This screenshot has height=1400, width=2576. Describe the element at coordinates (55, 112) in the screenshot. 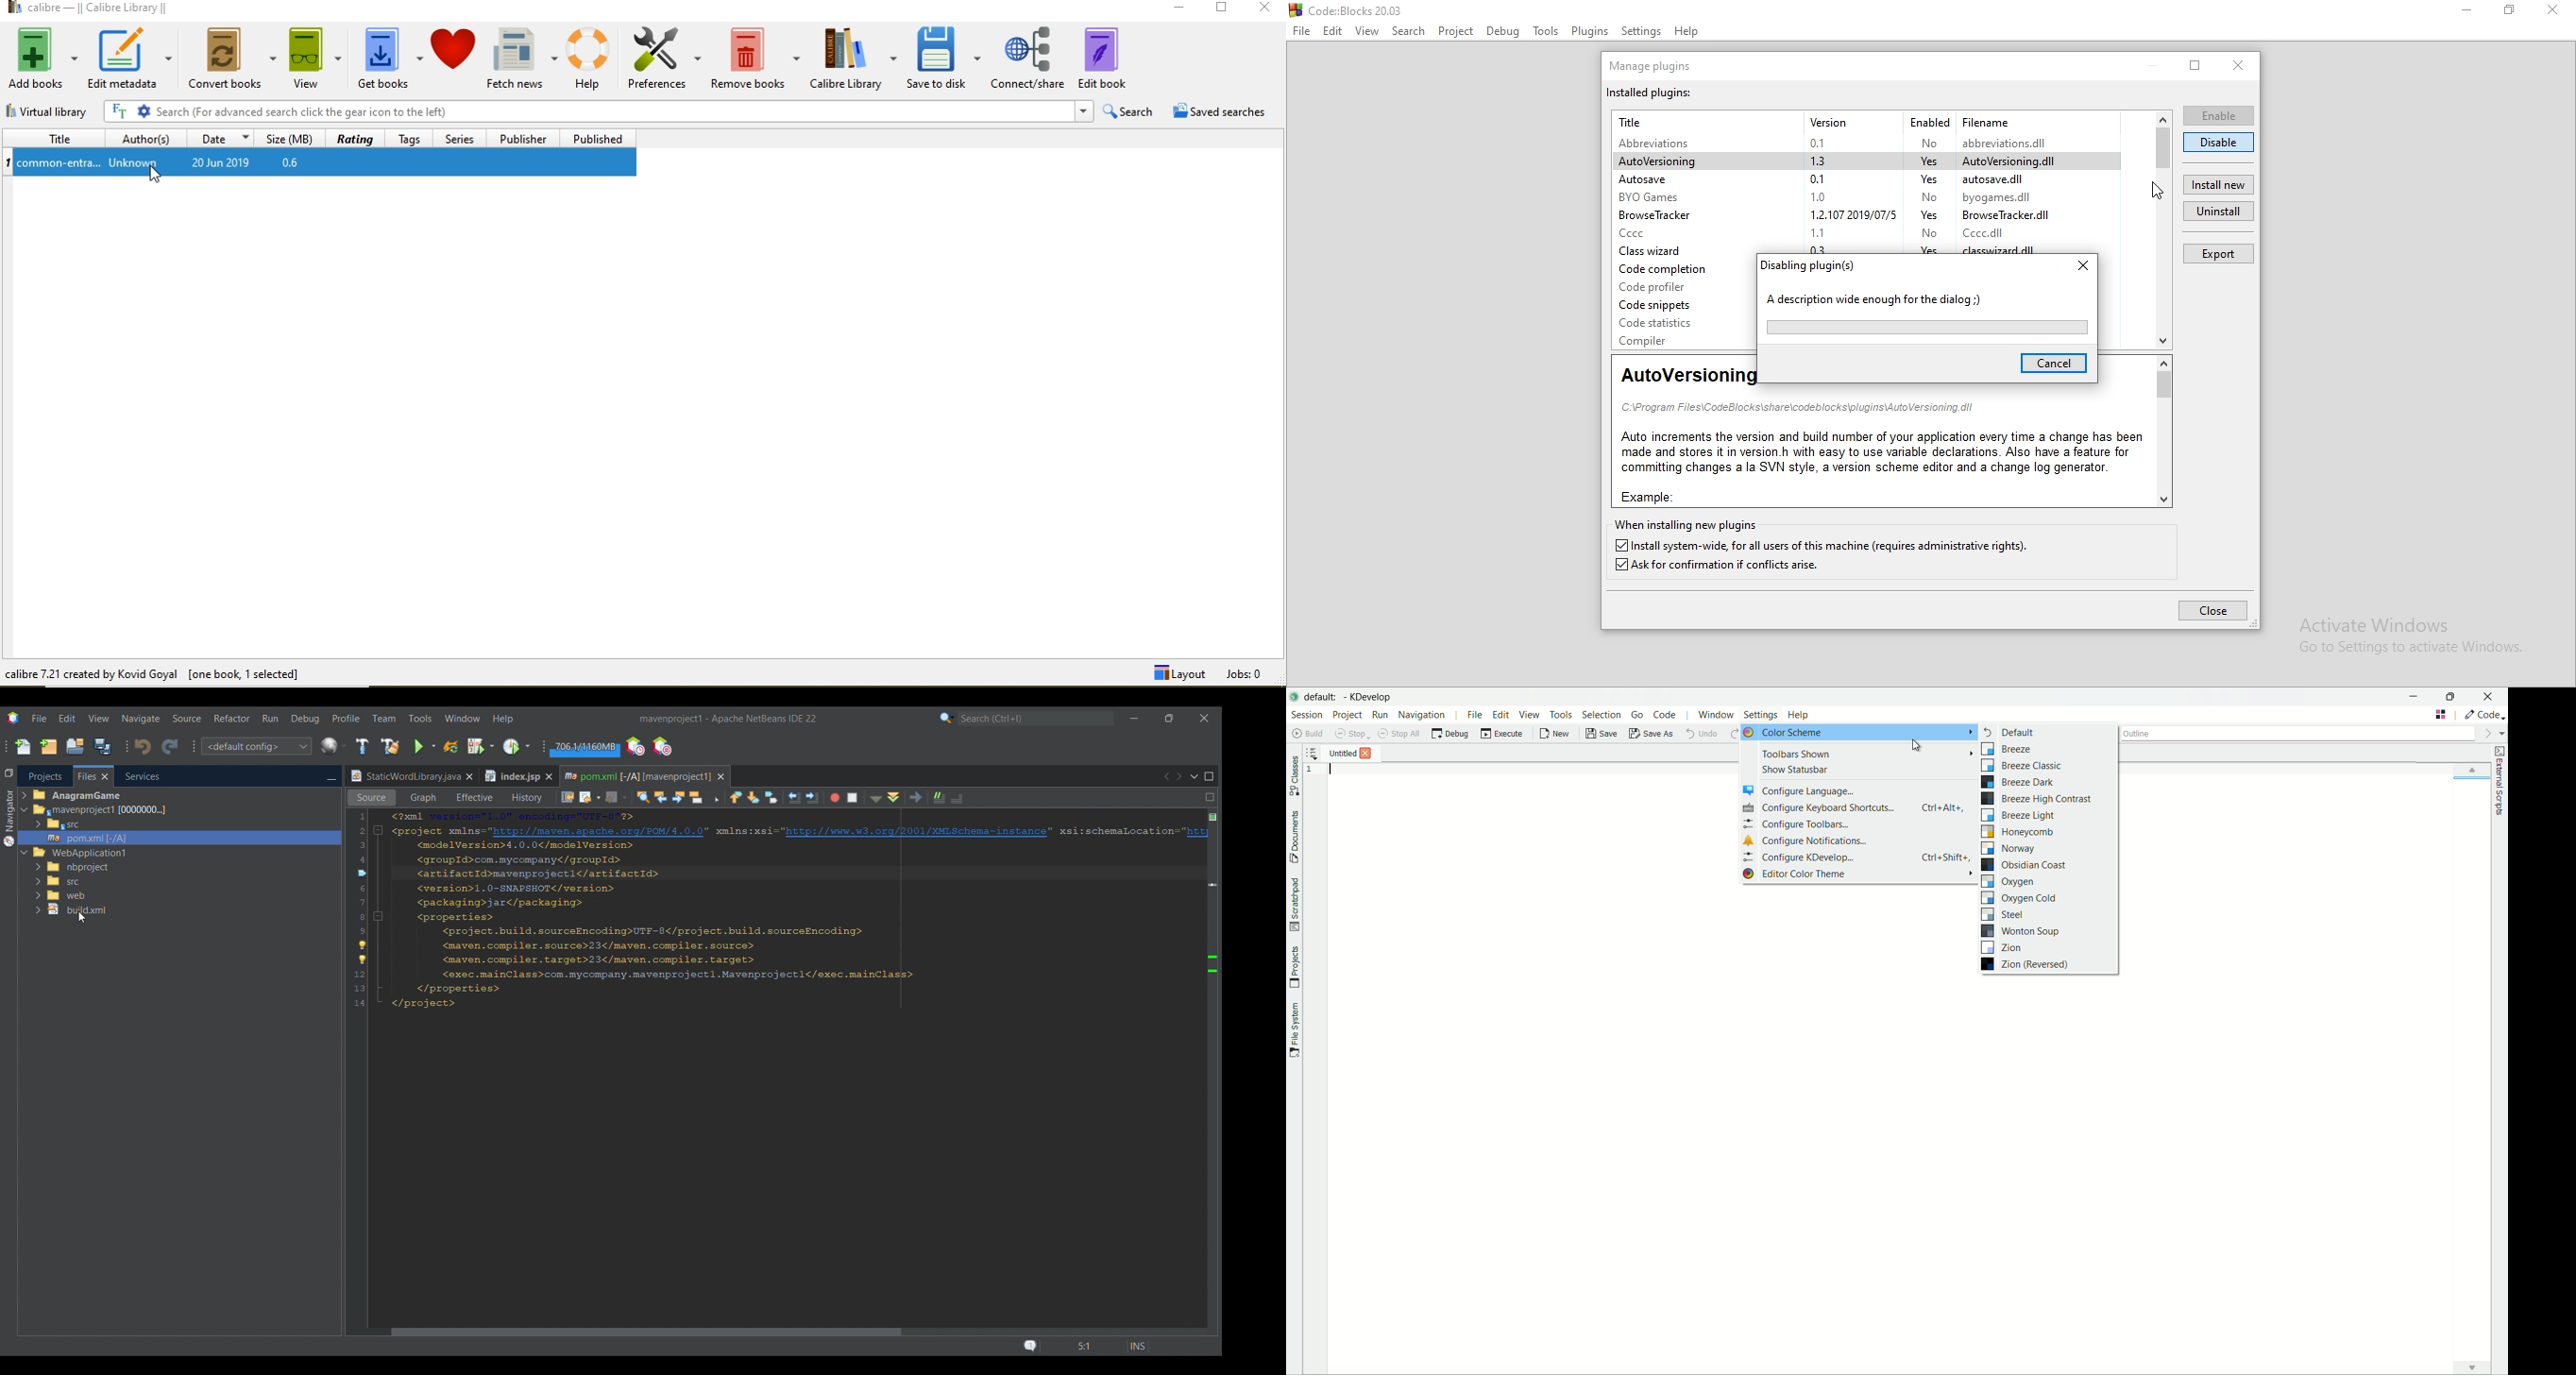

I see `virtual library` at that location.